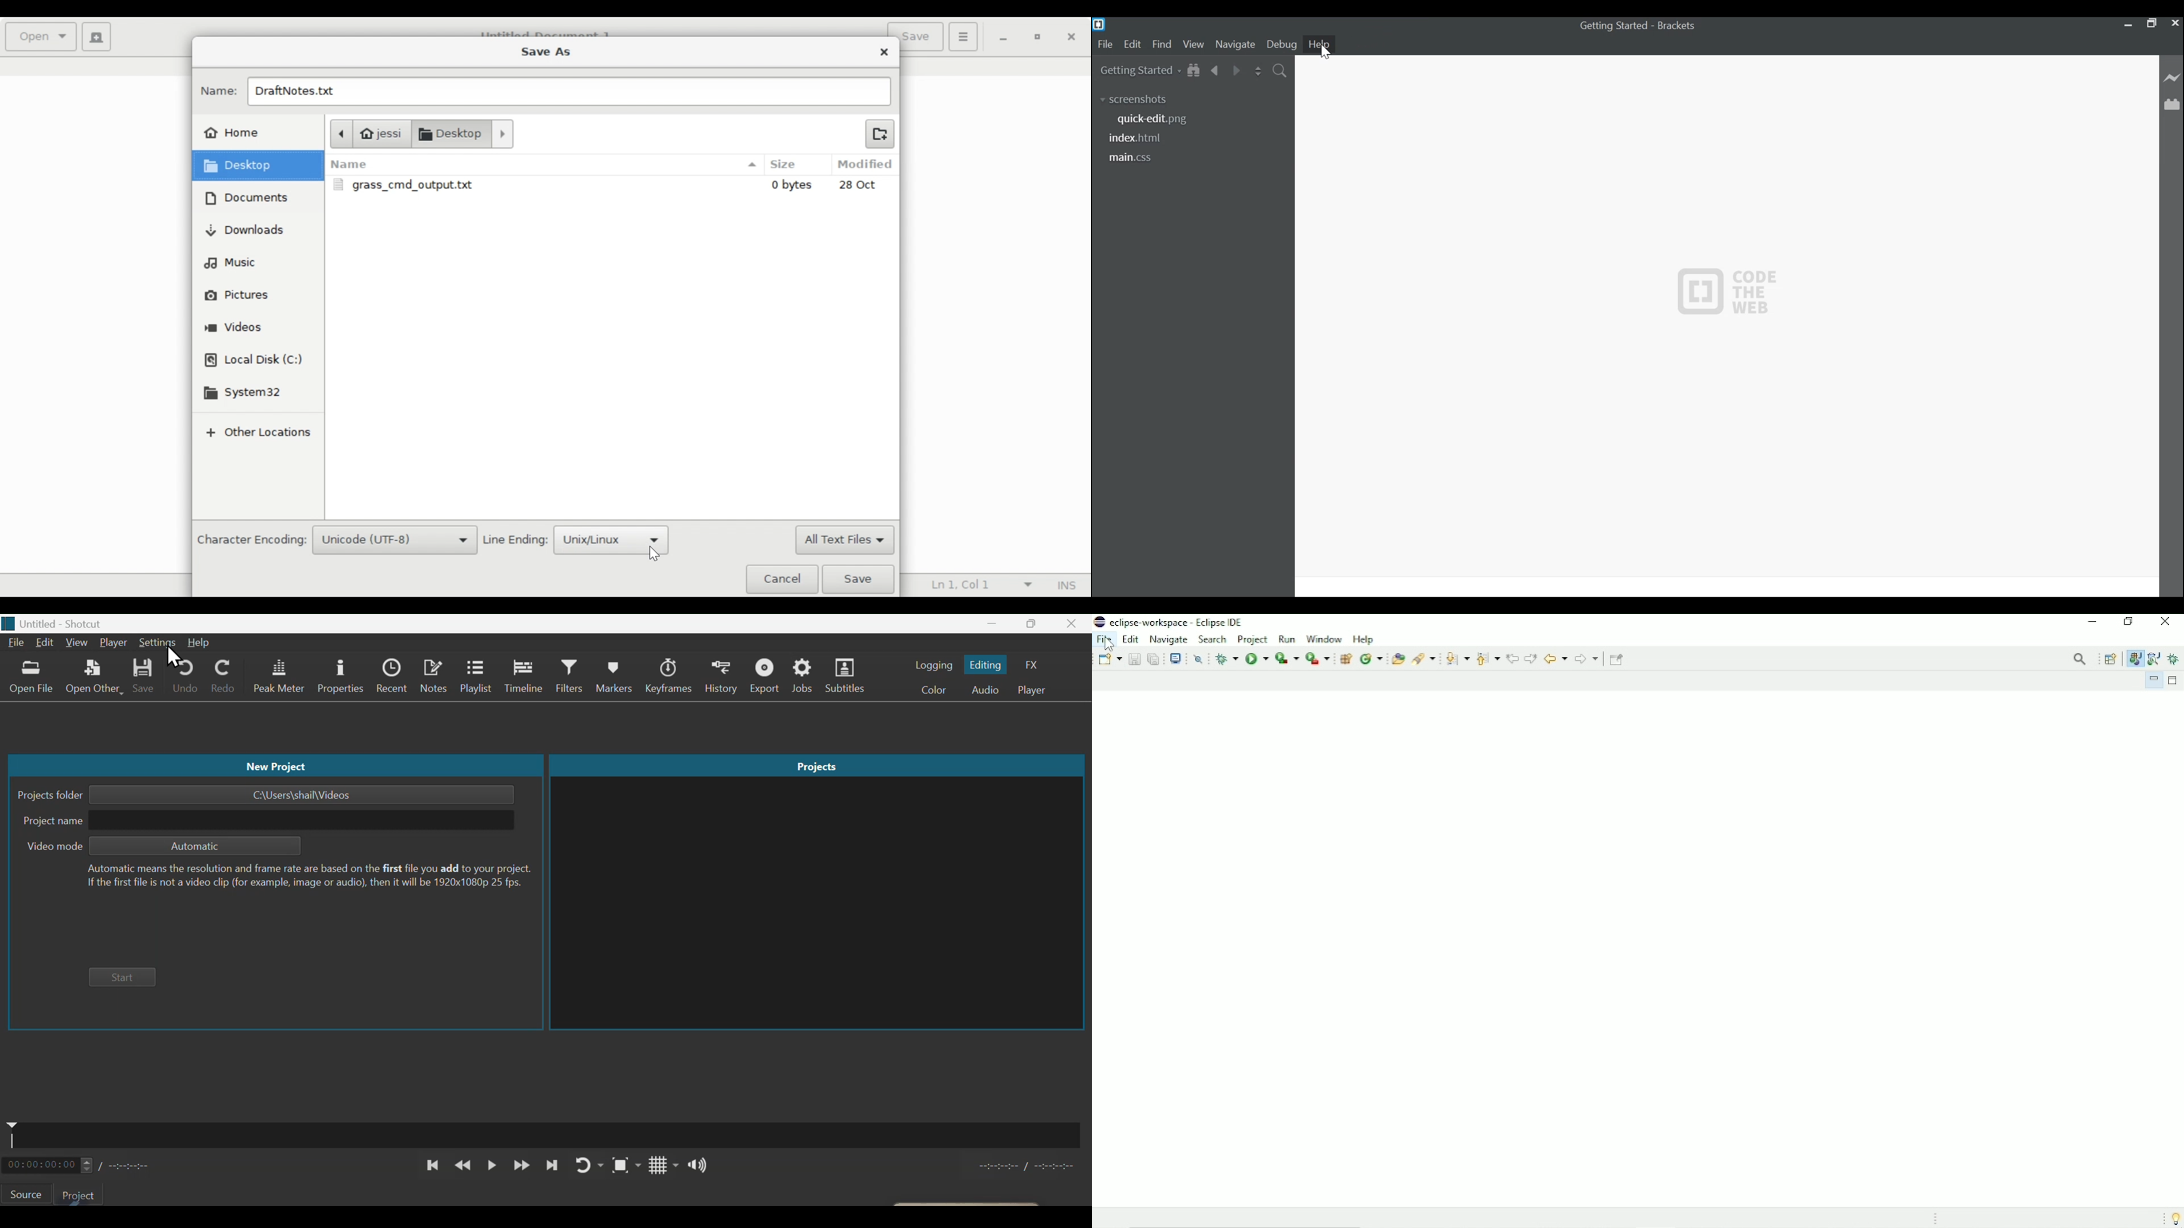  I want to click on Local Disk (C), so click(255, 361).